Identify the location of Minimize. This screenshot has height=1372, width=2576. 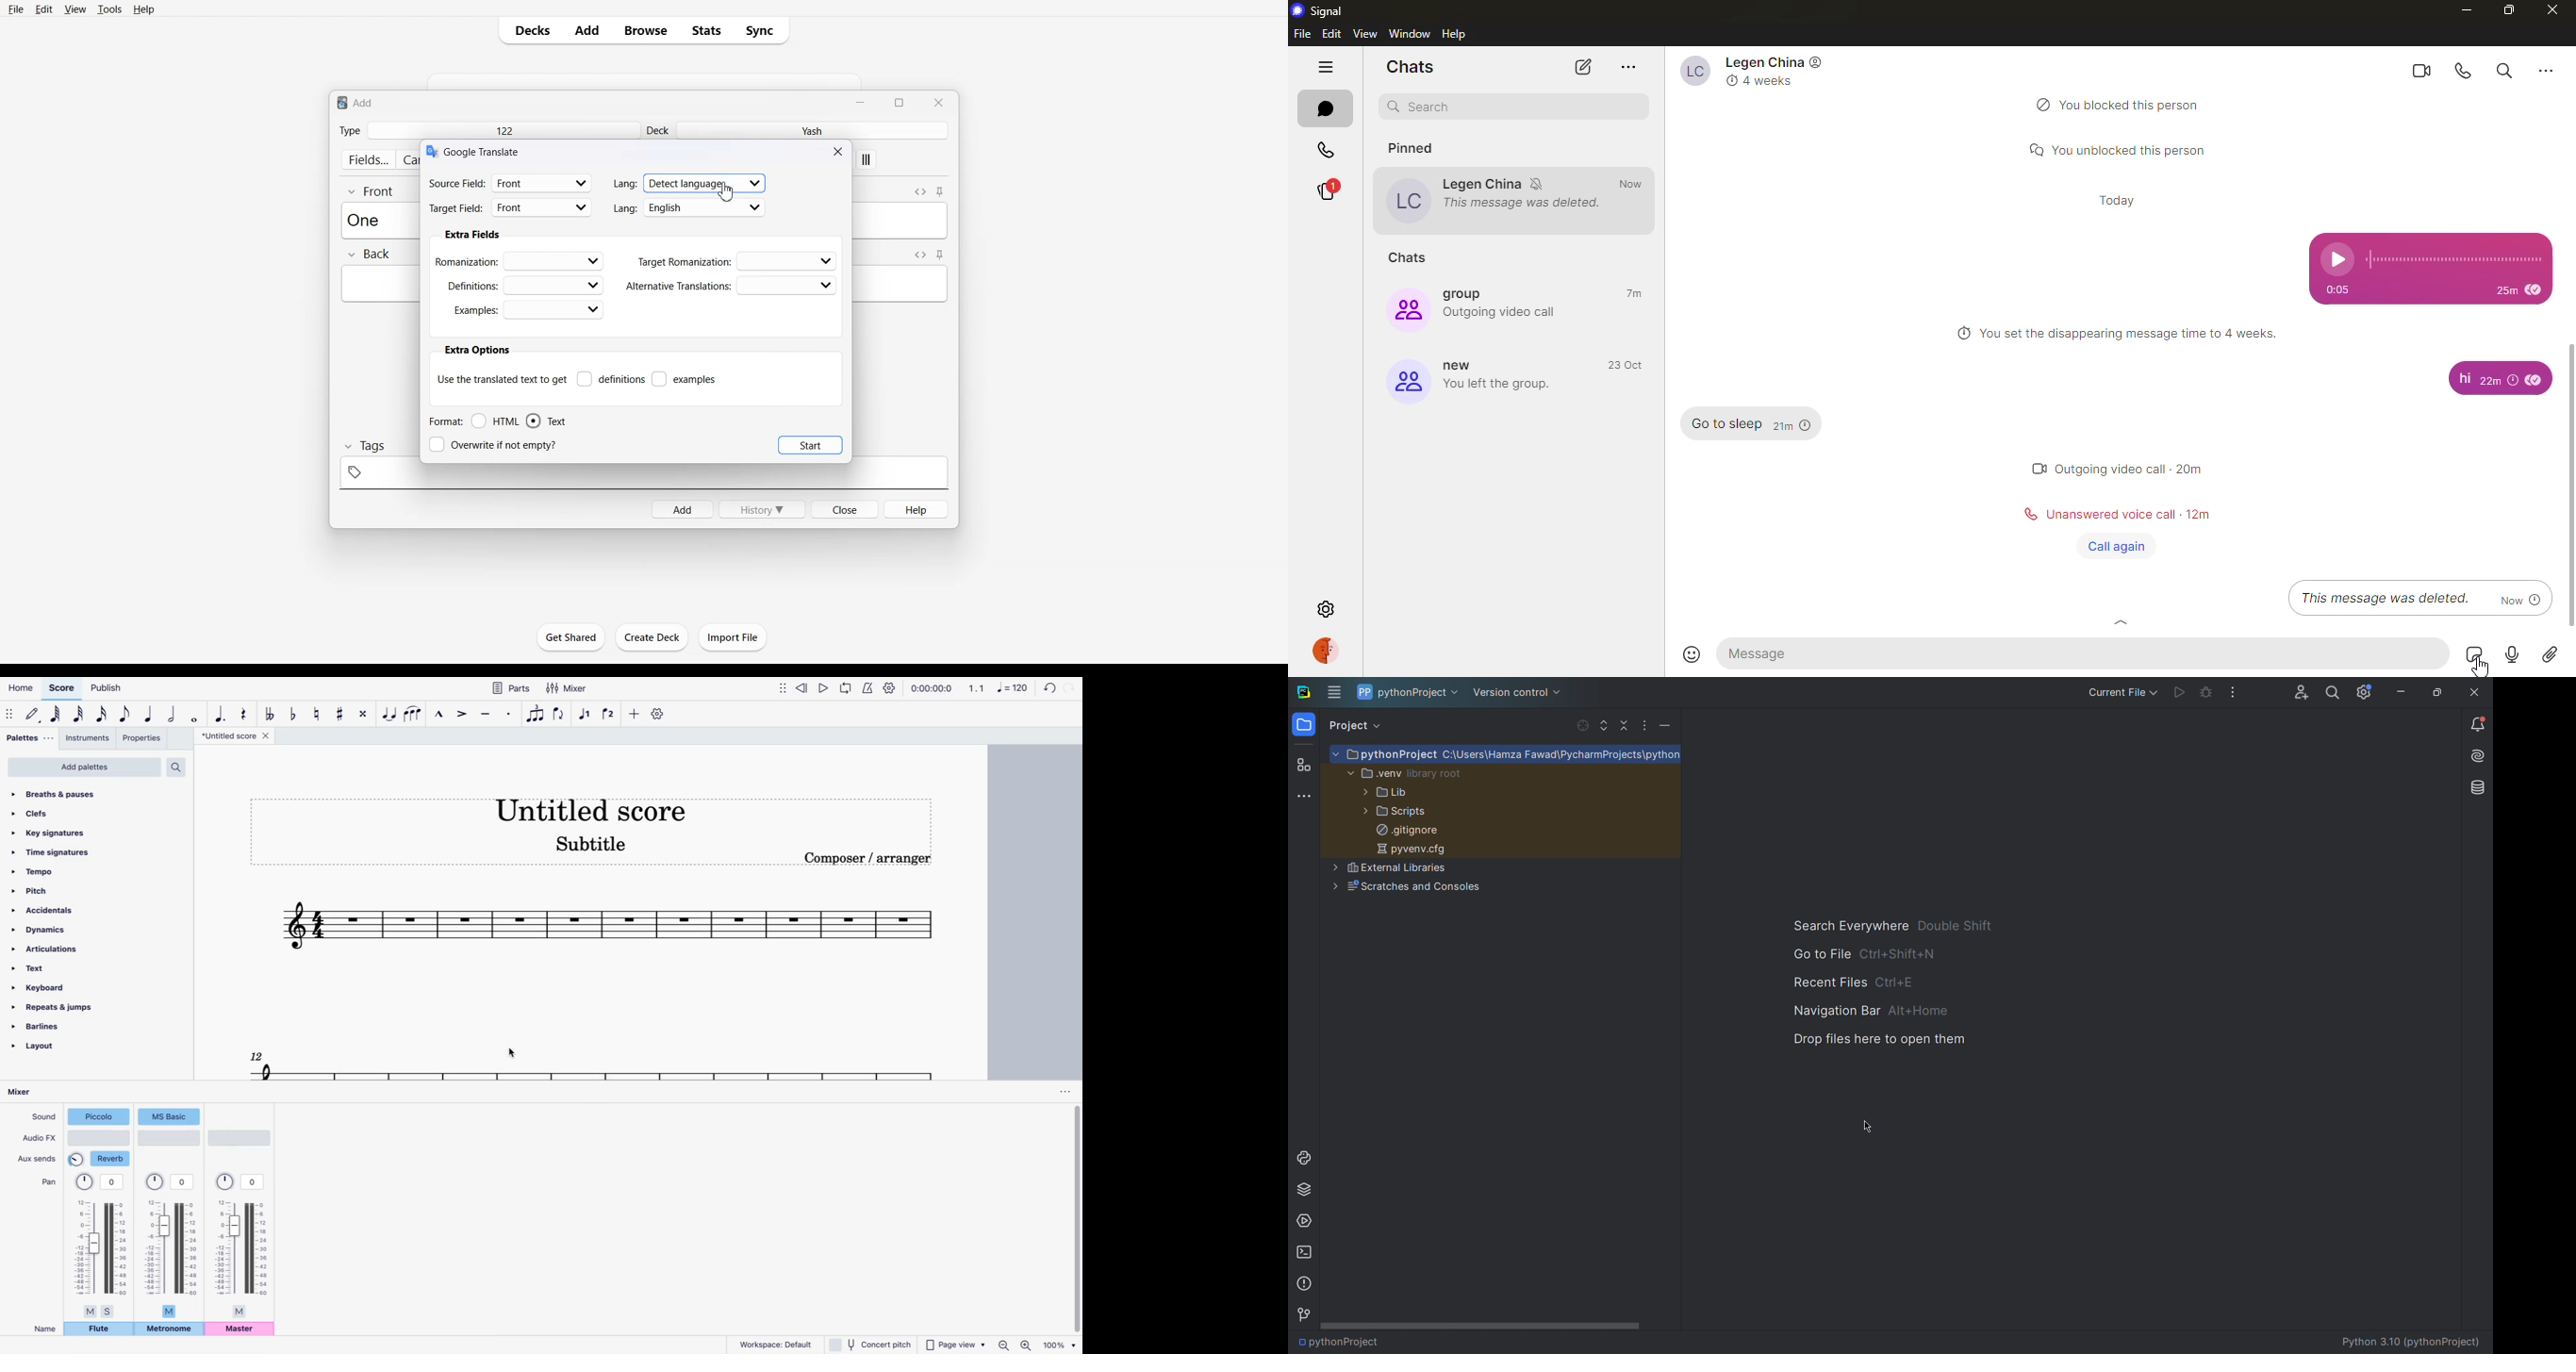
(862, 101).